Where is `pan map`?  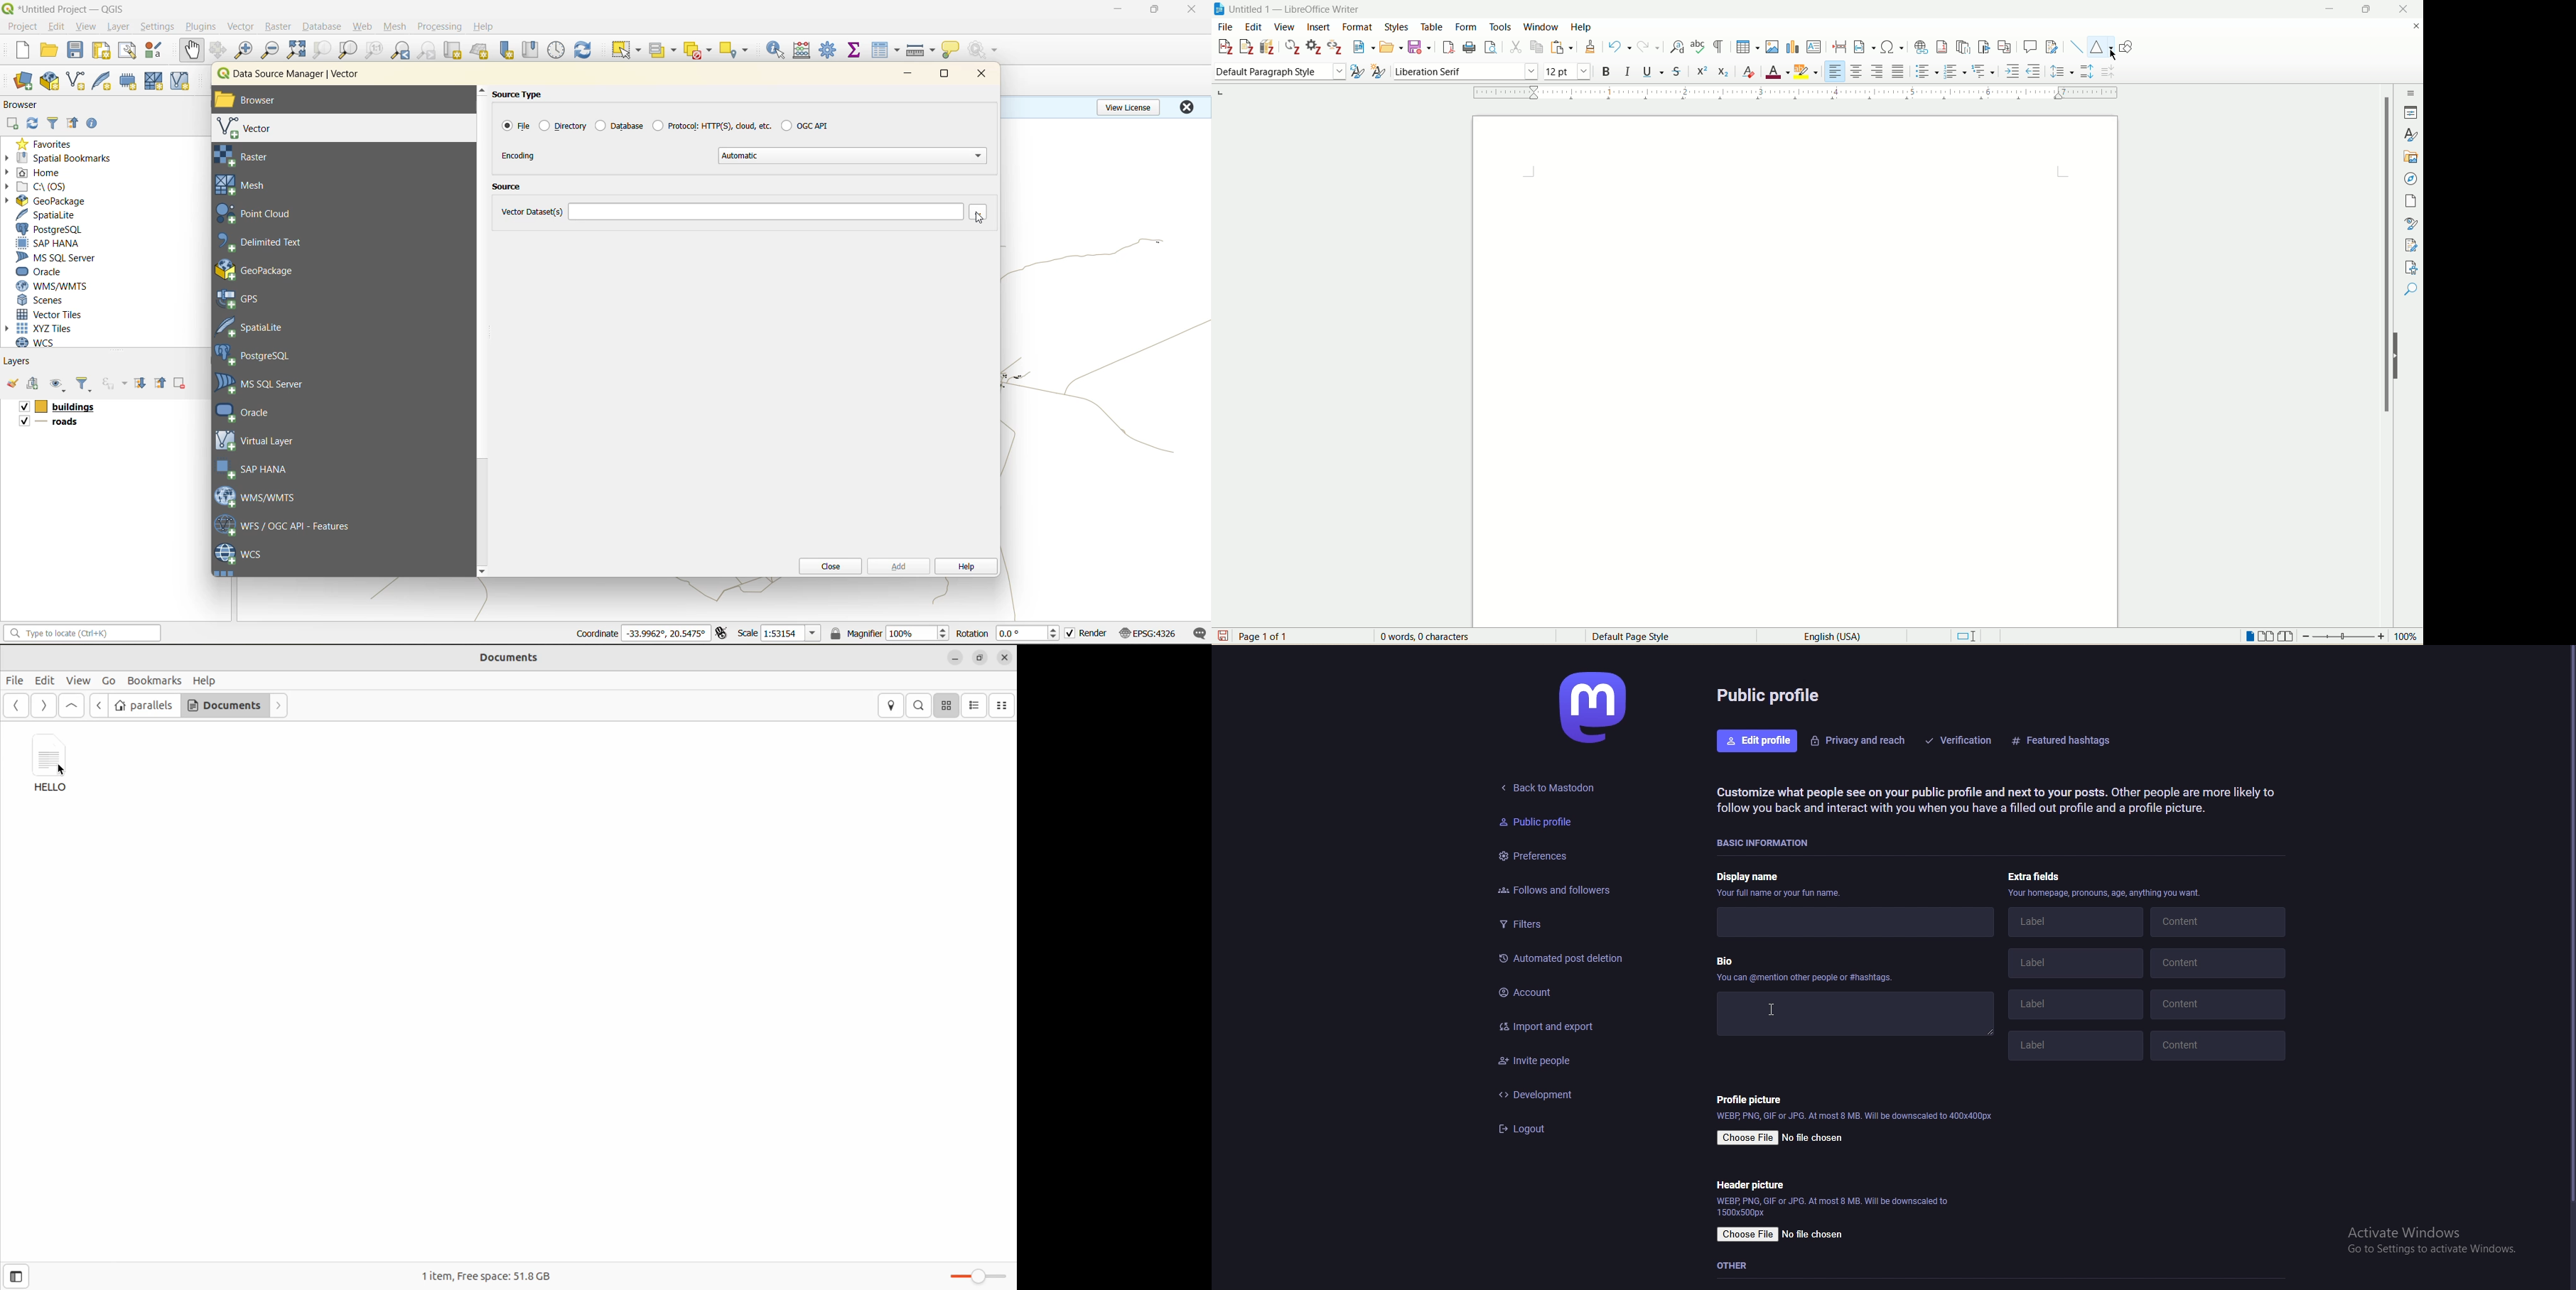
pan map is located at coordinates (192, 50).